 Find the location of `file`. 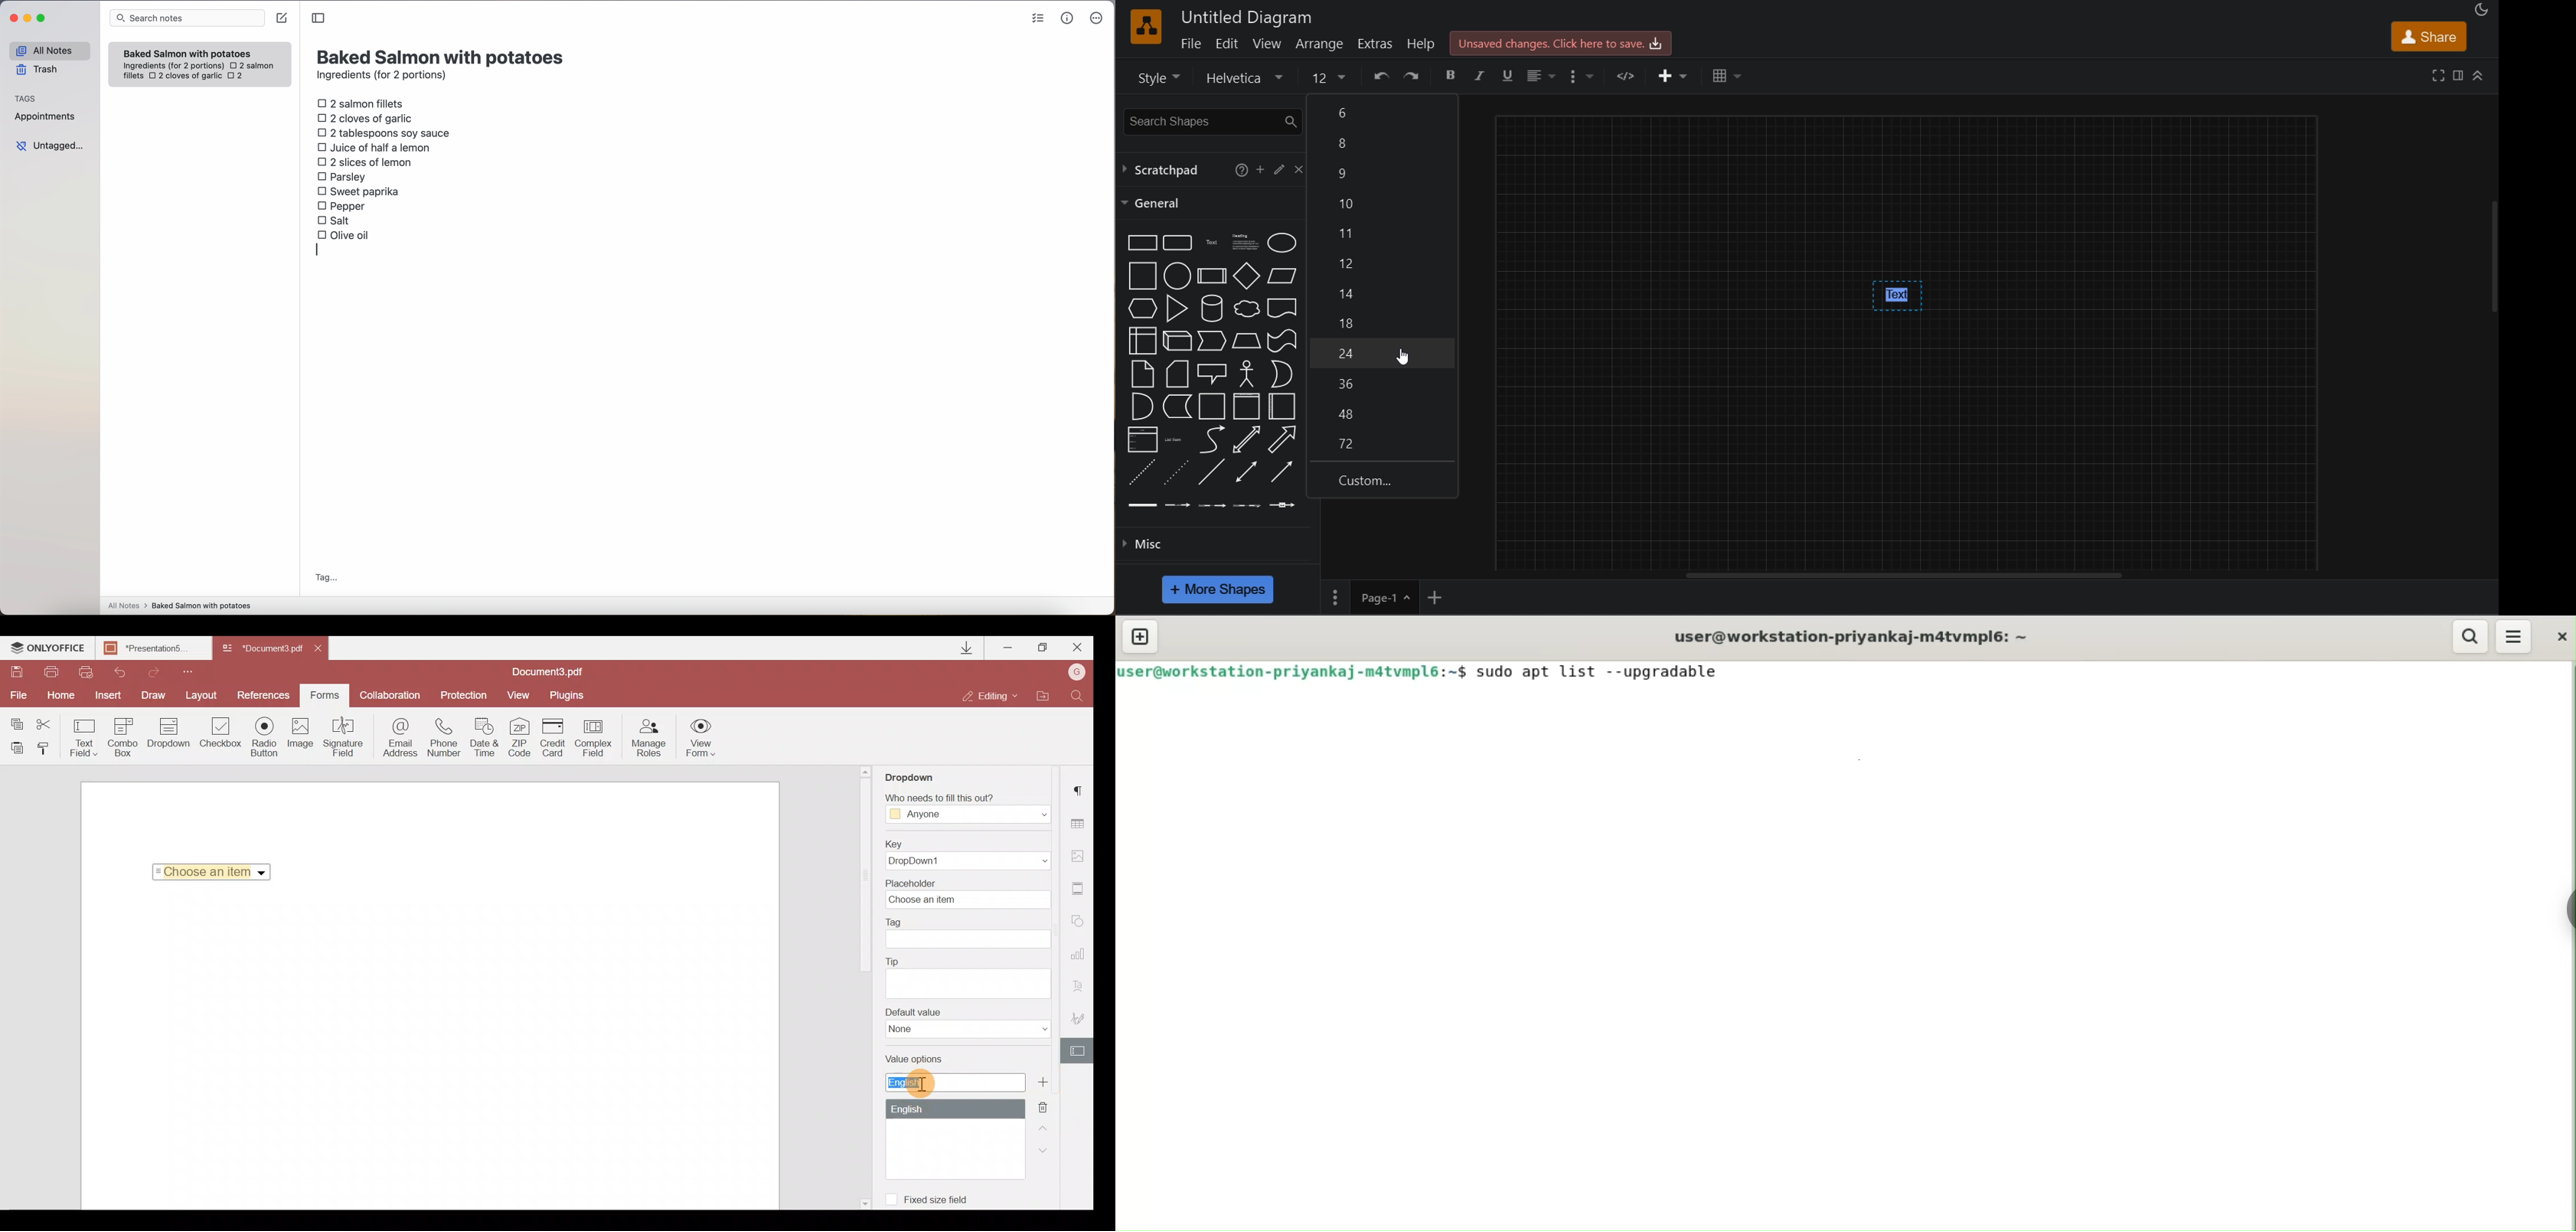

file is located at coordinates (1190, 43).